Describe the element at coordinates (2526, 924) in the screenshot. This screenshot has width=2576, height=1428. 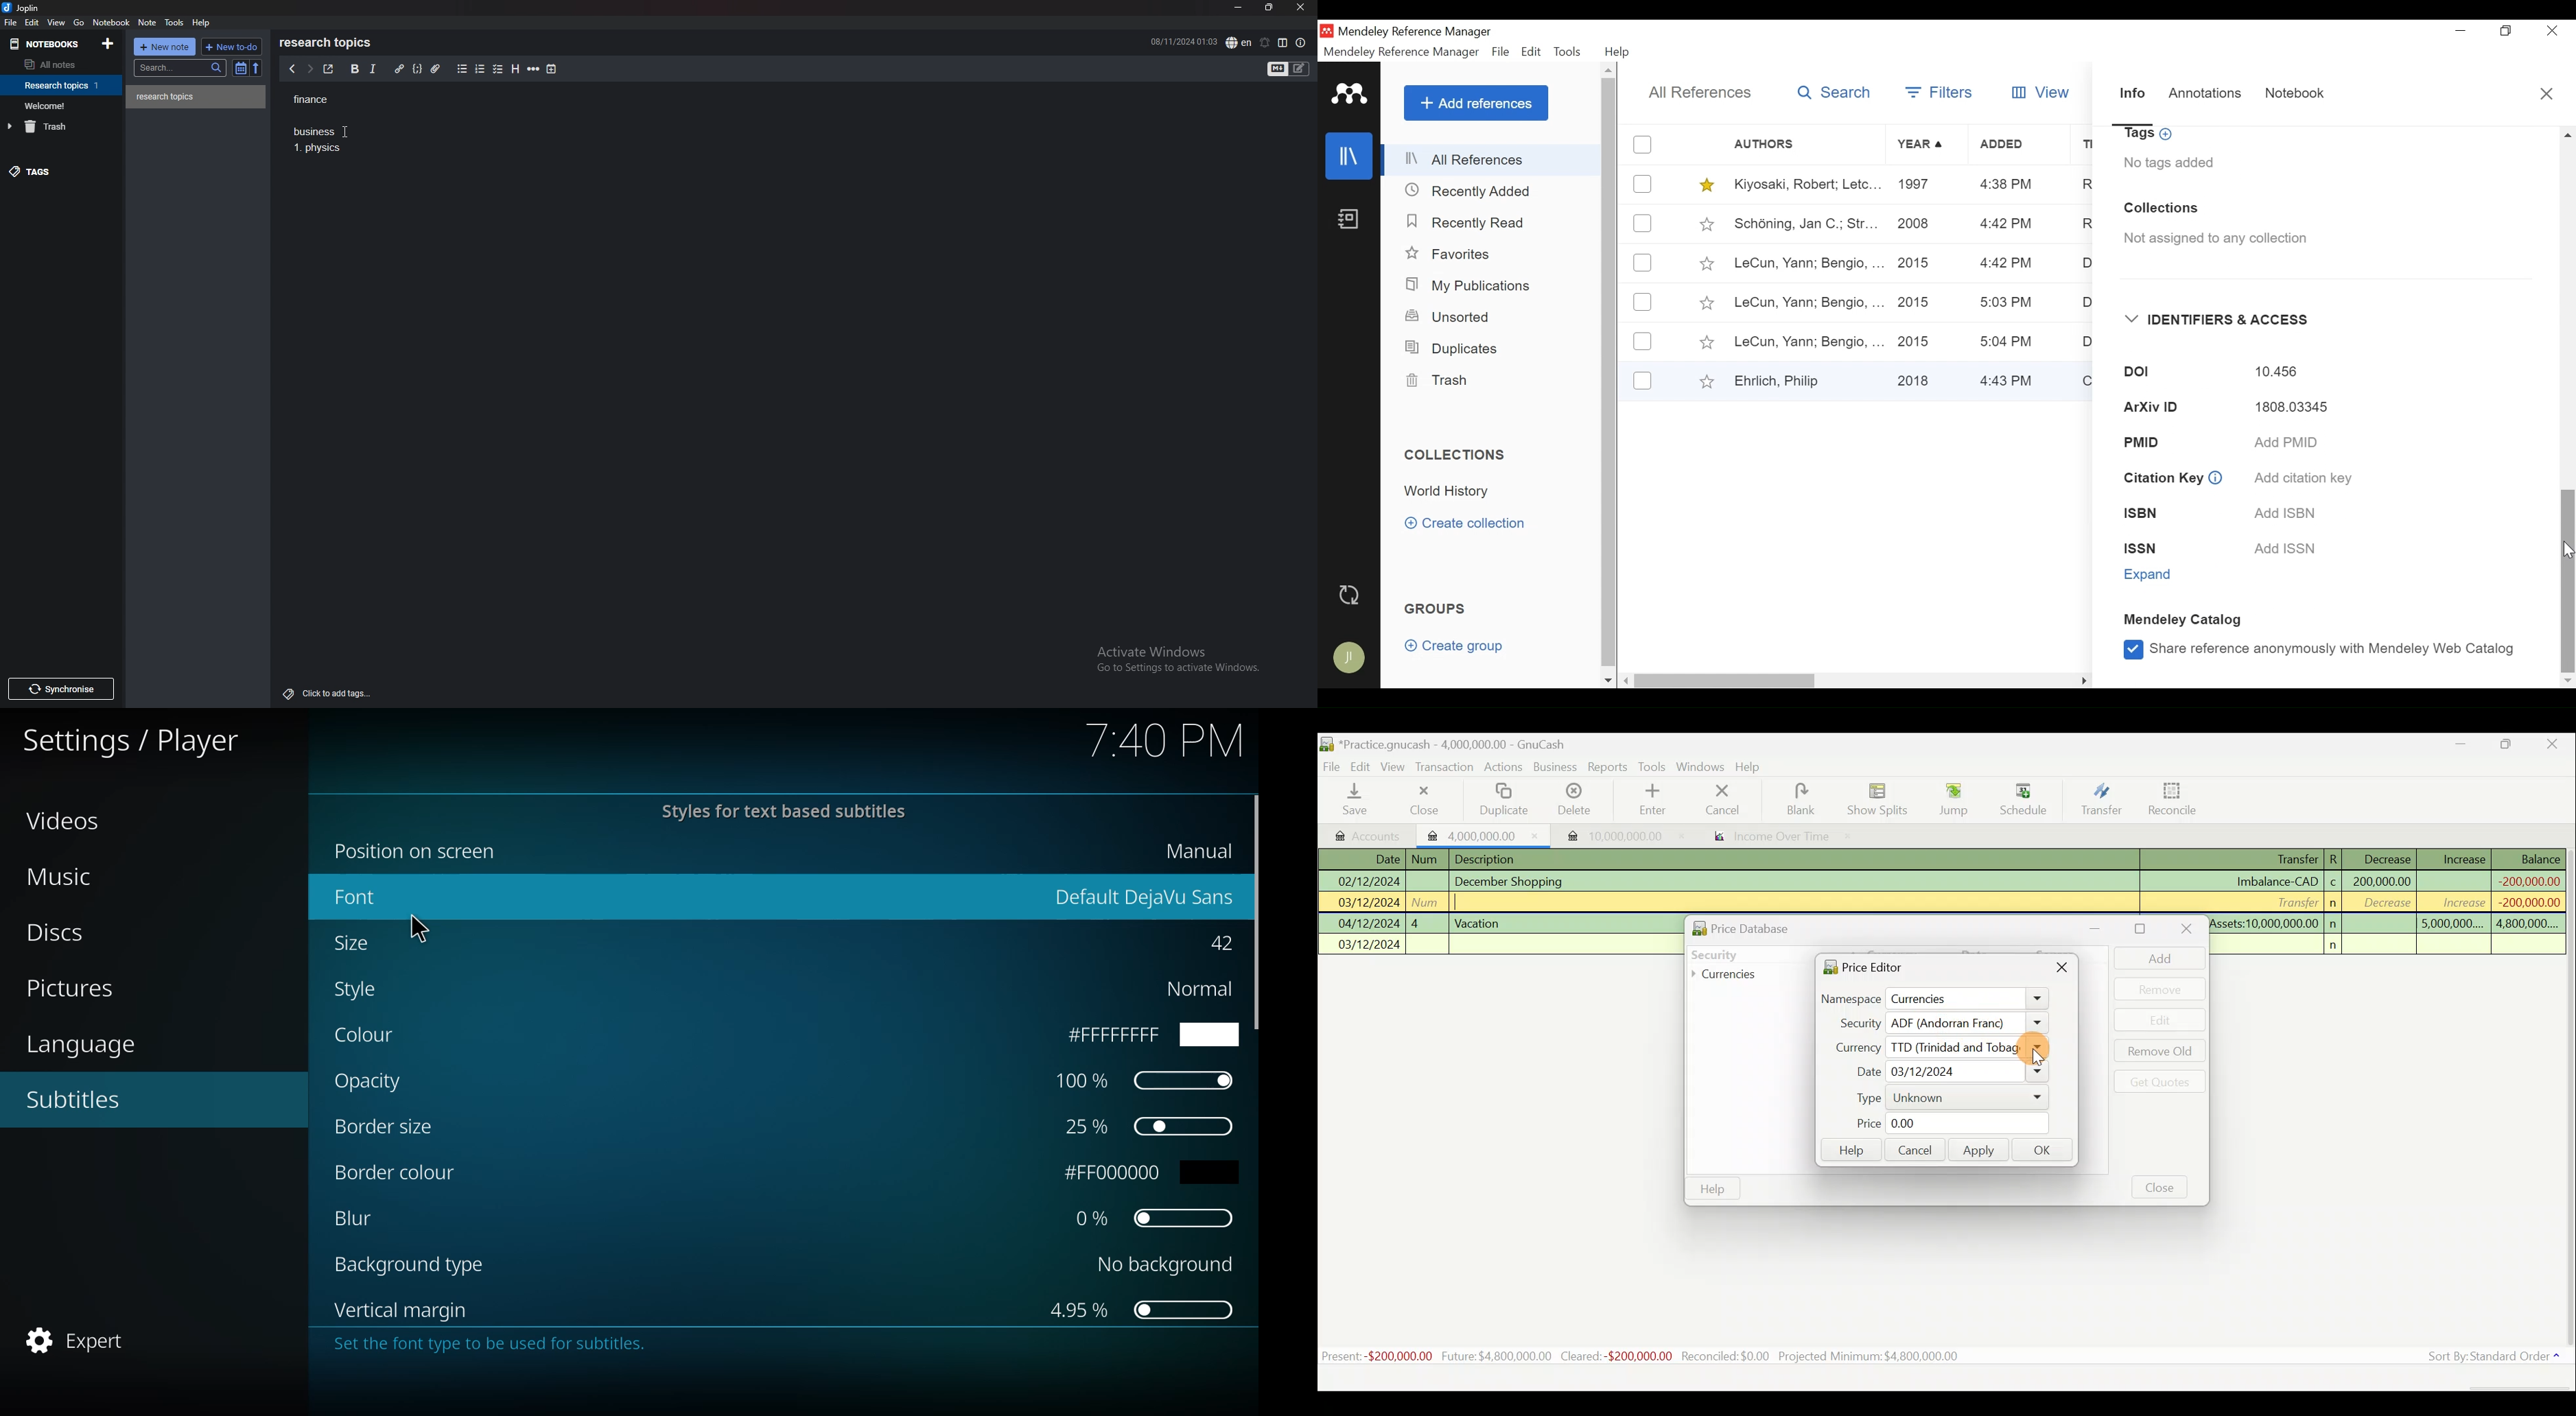
I see `4,800,000` at that location.